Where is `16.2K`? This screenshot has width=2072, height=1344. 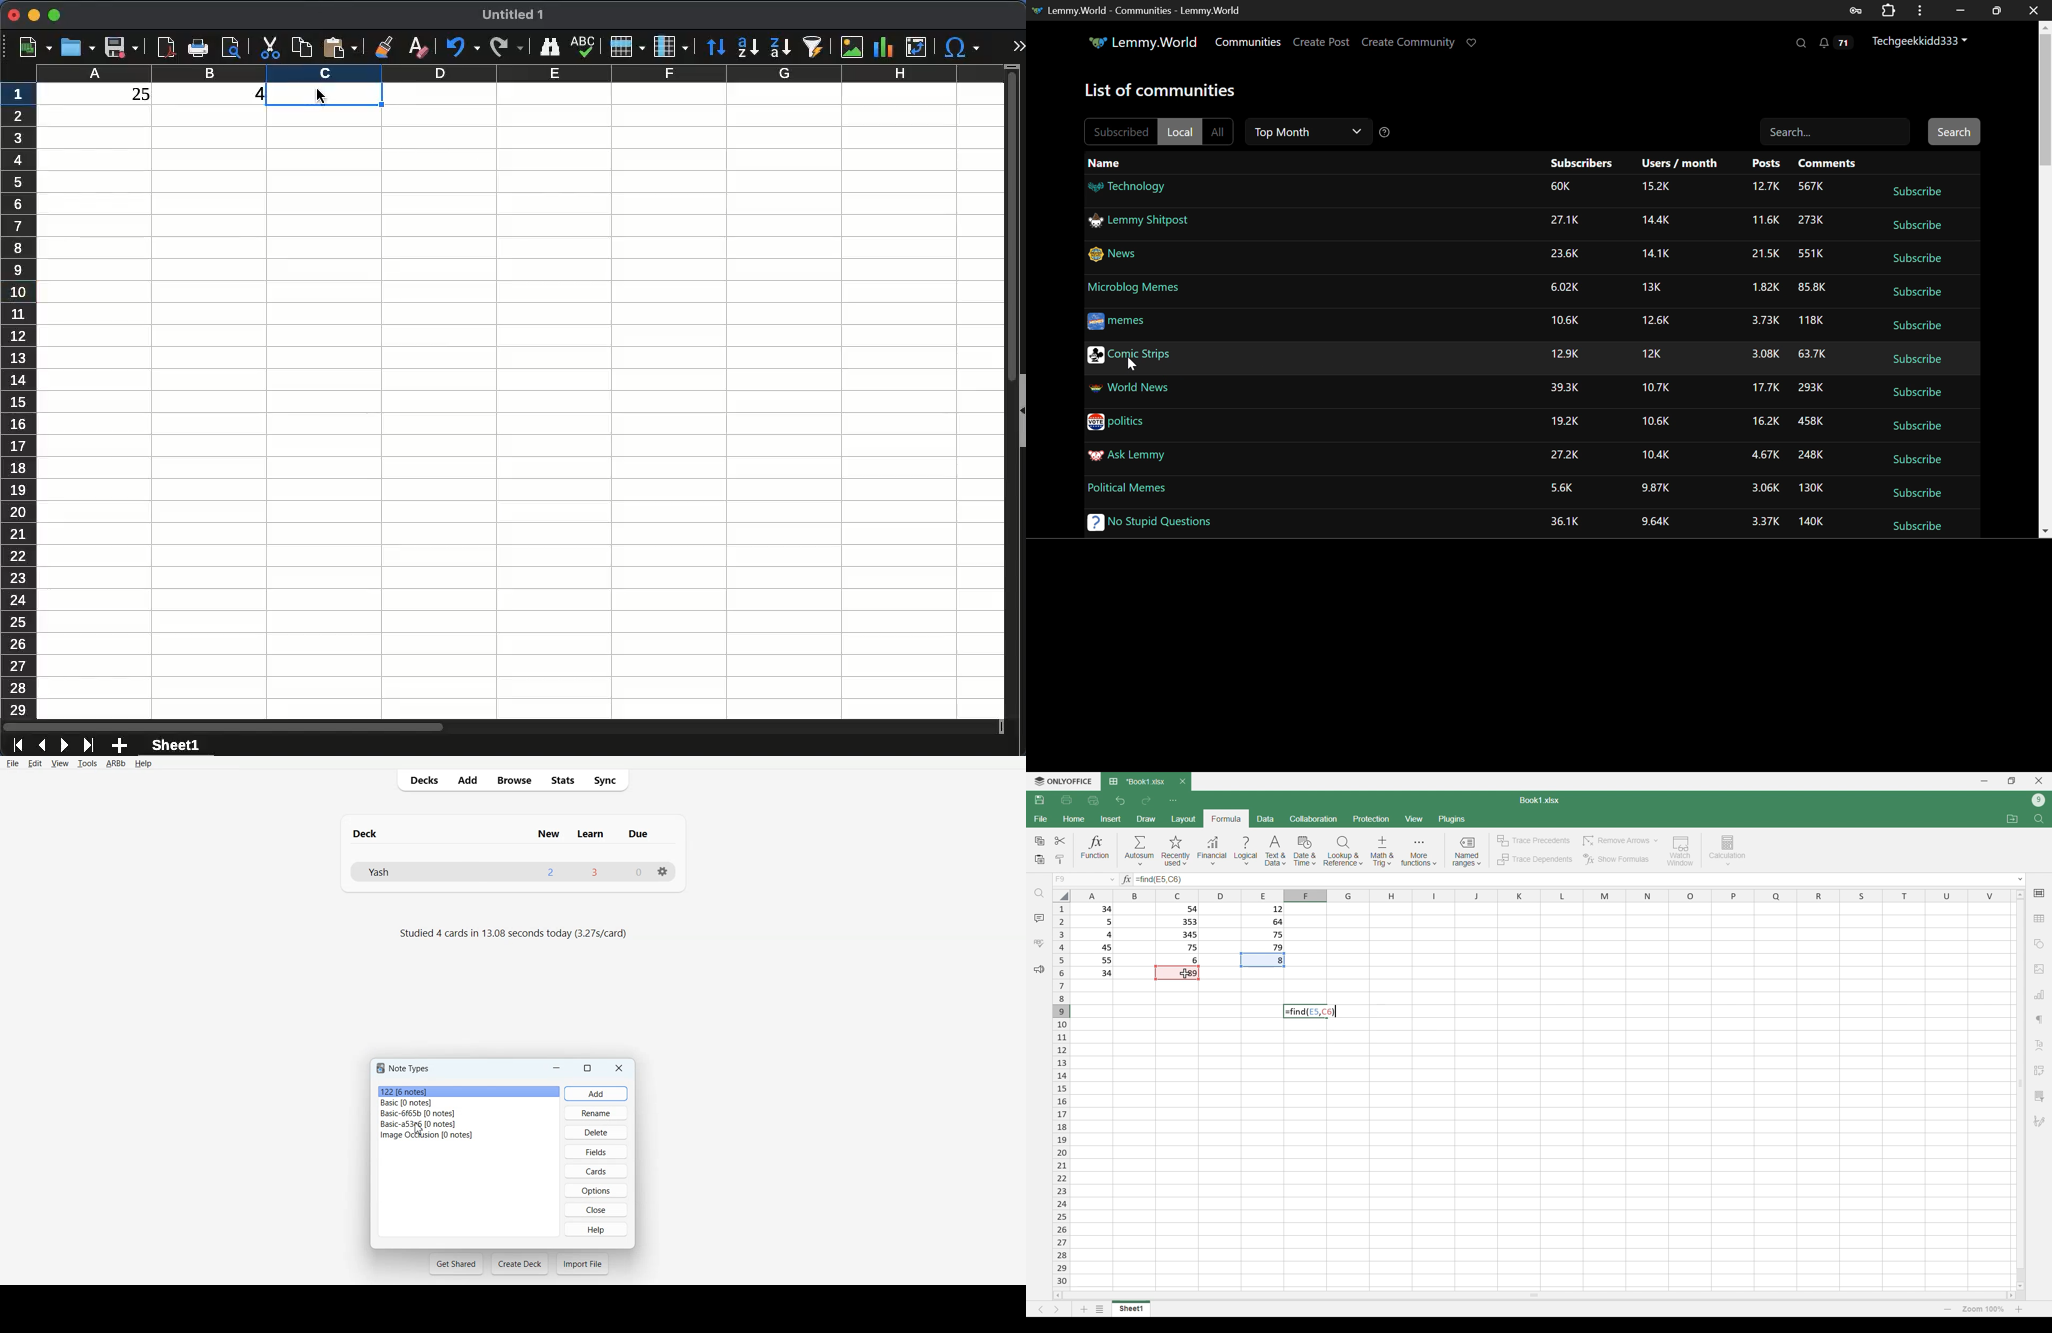 16.2K is located at coordinates (1765, 423).